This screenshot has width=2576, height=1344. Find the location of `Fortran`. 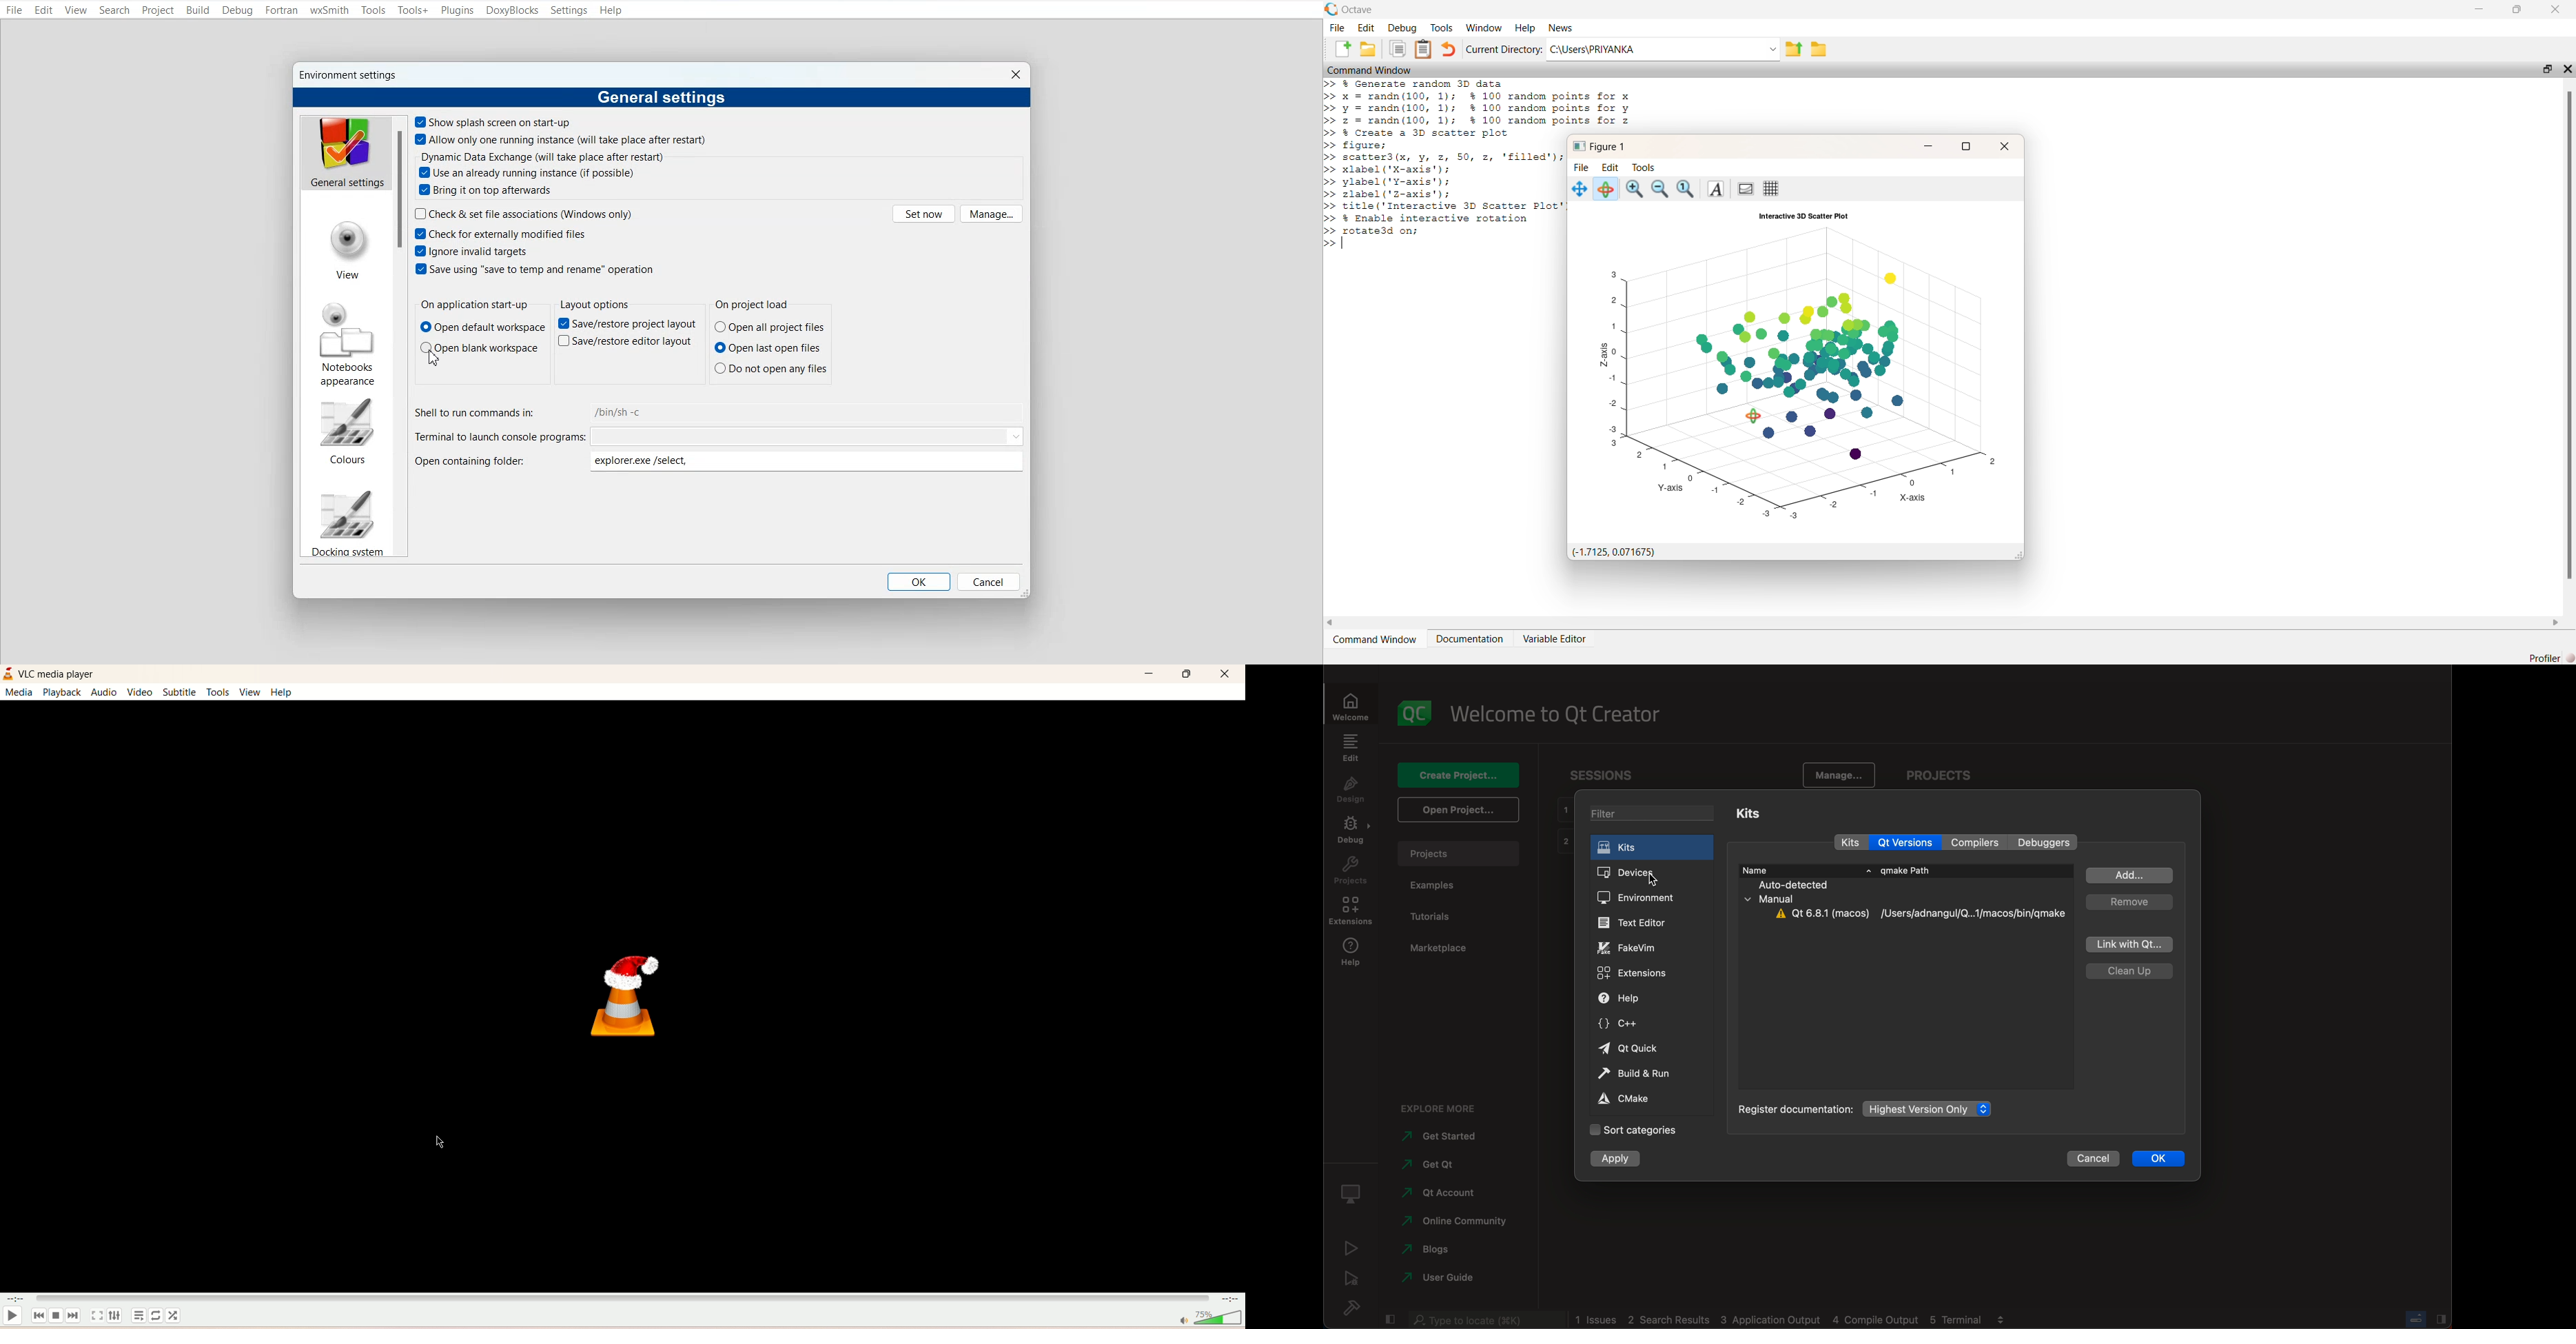

Fortran is located at coordinates (281, 10).